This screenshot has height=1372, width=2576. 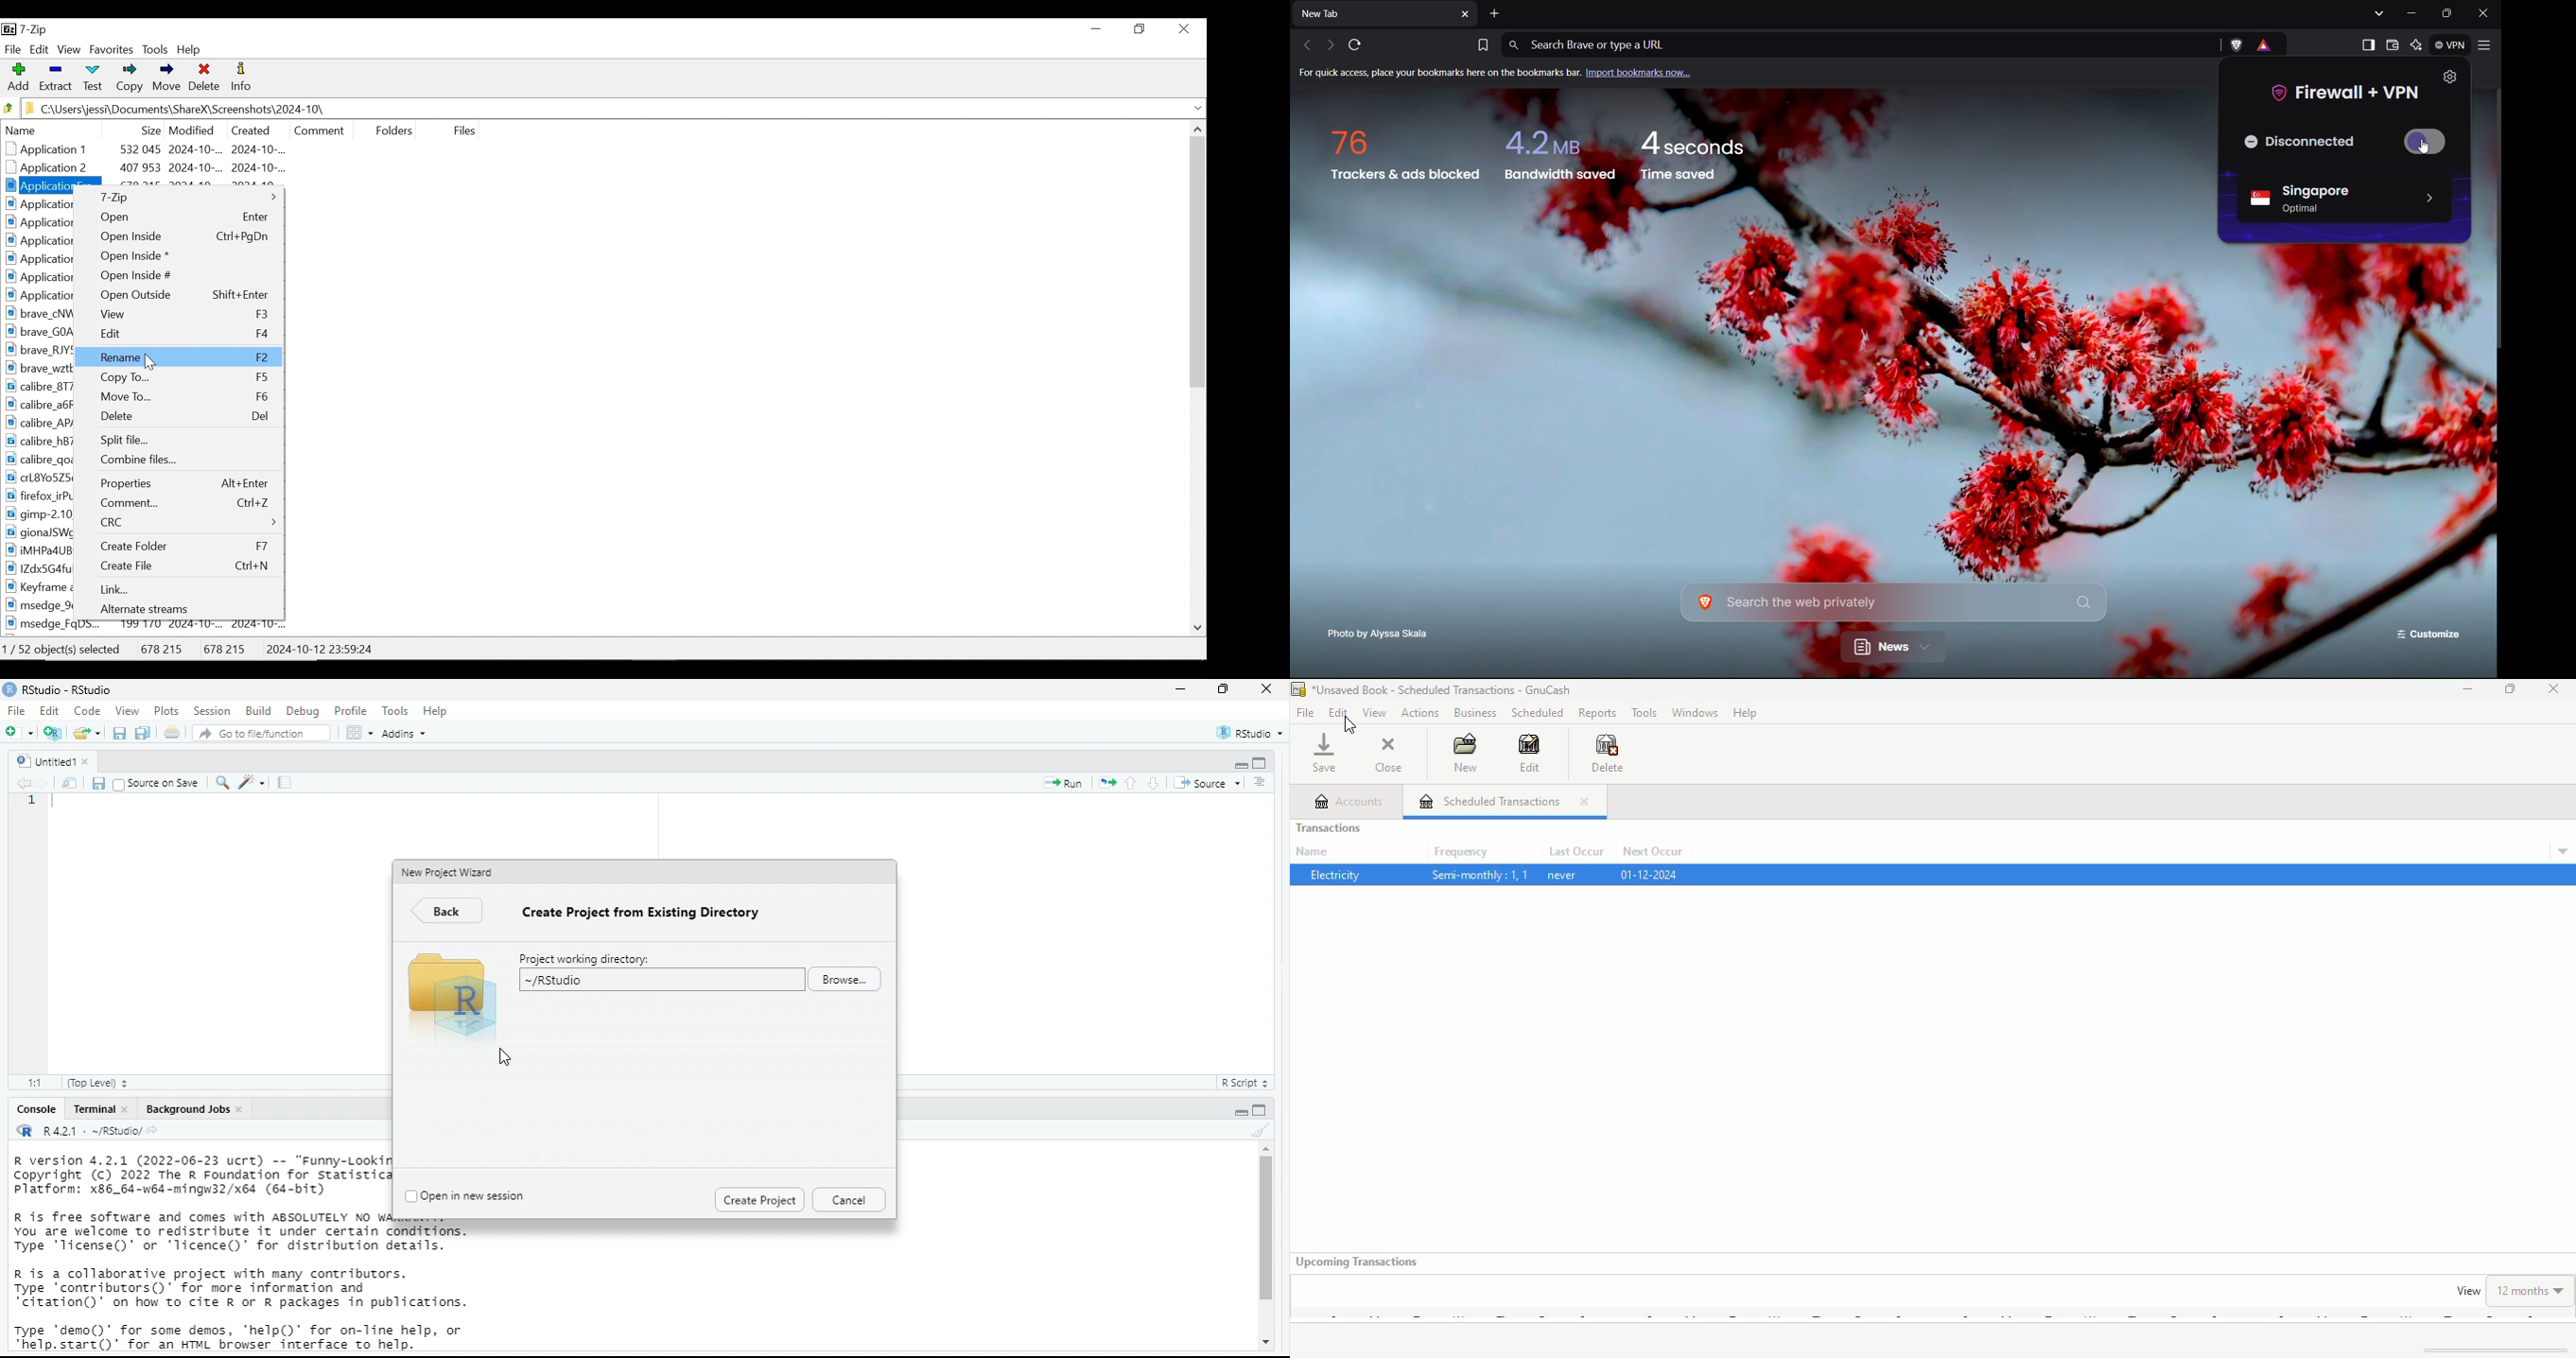 What do you see at coordinates (1538, 713) in the screenshot?
I see `scheduled` at bounding box center [1538, 713].